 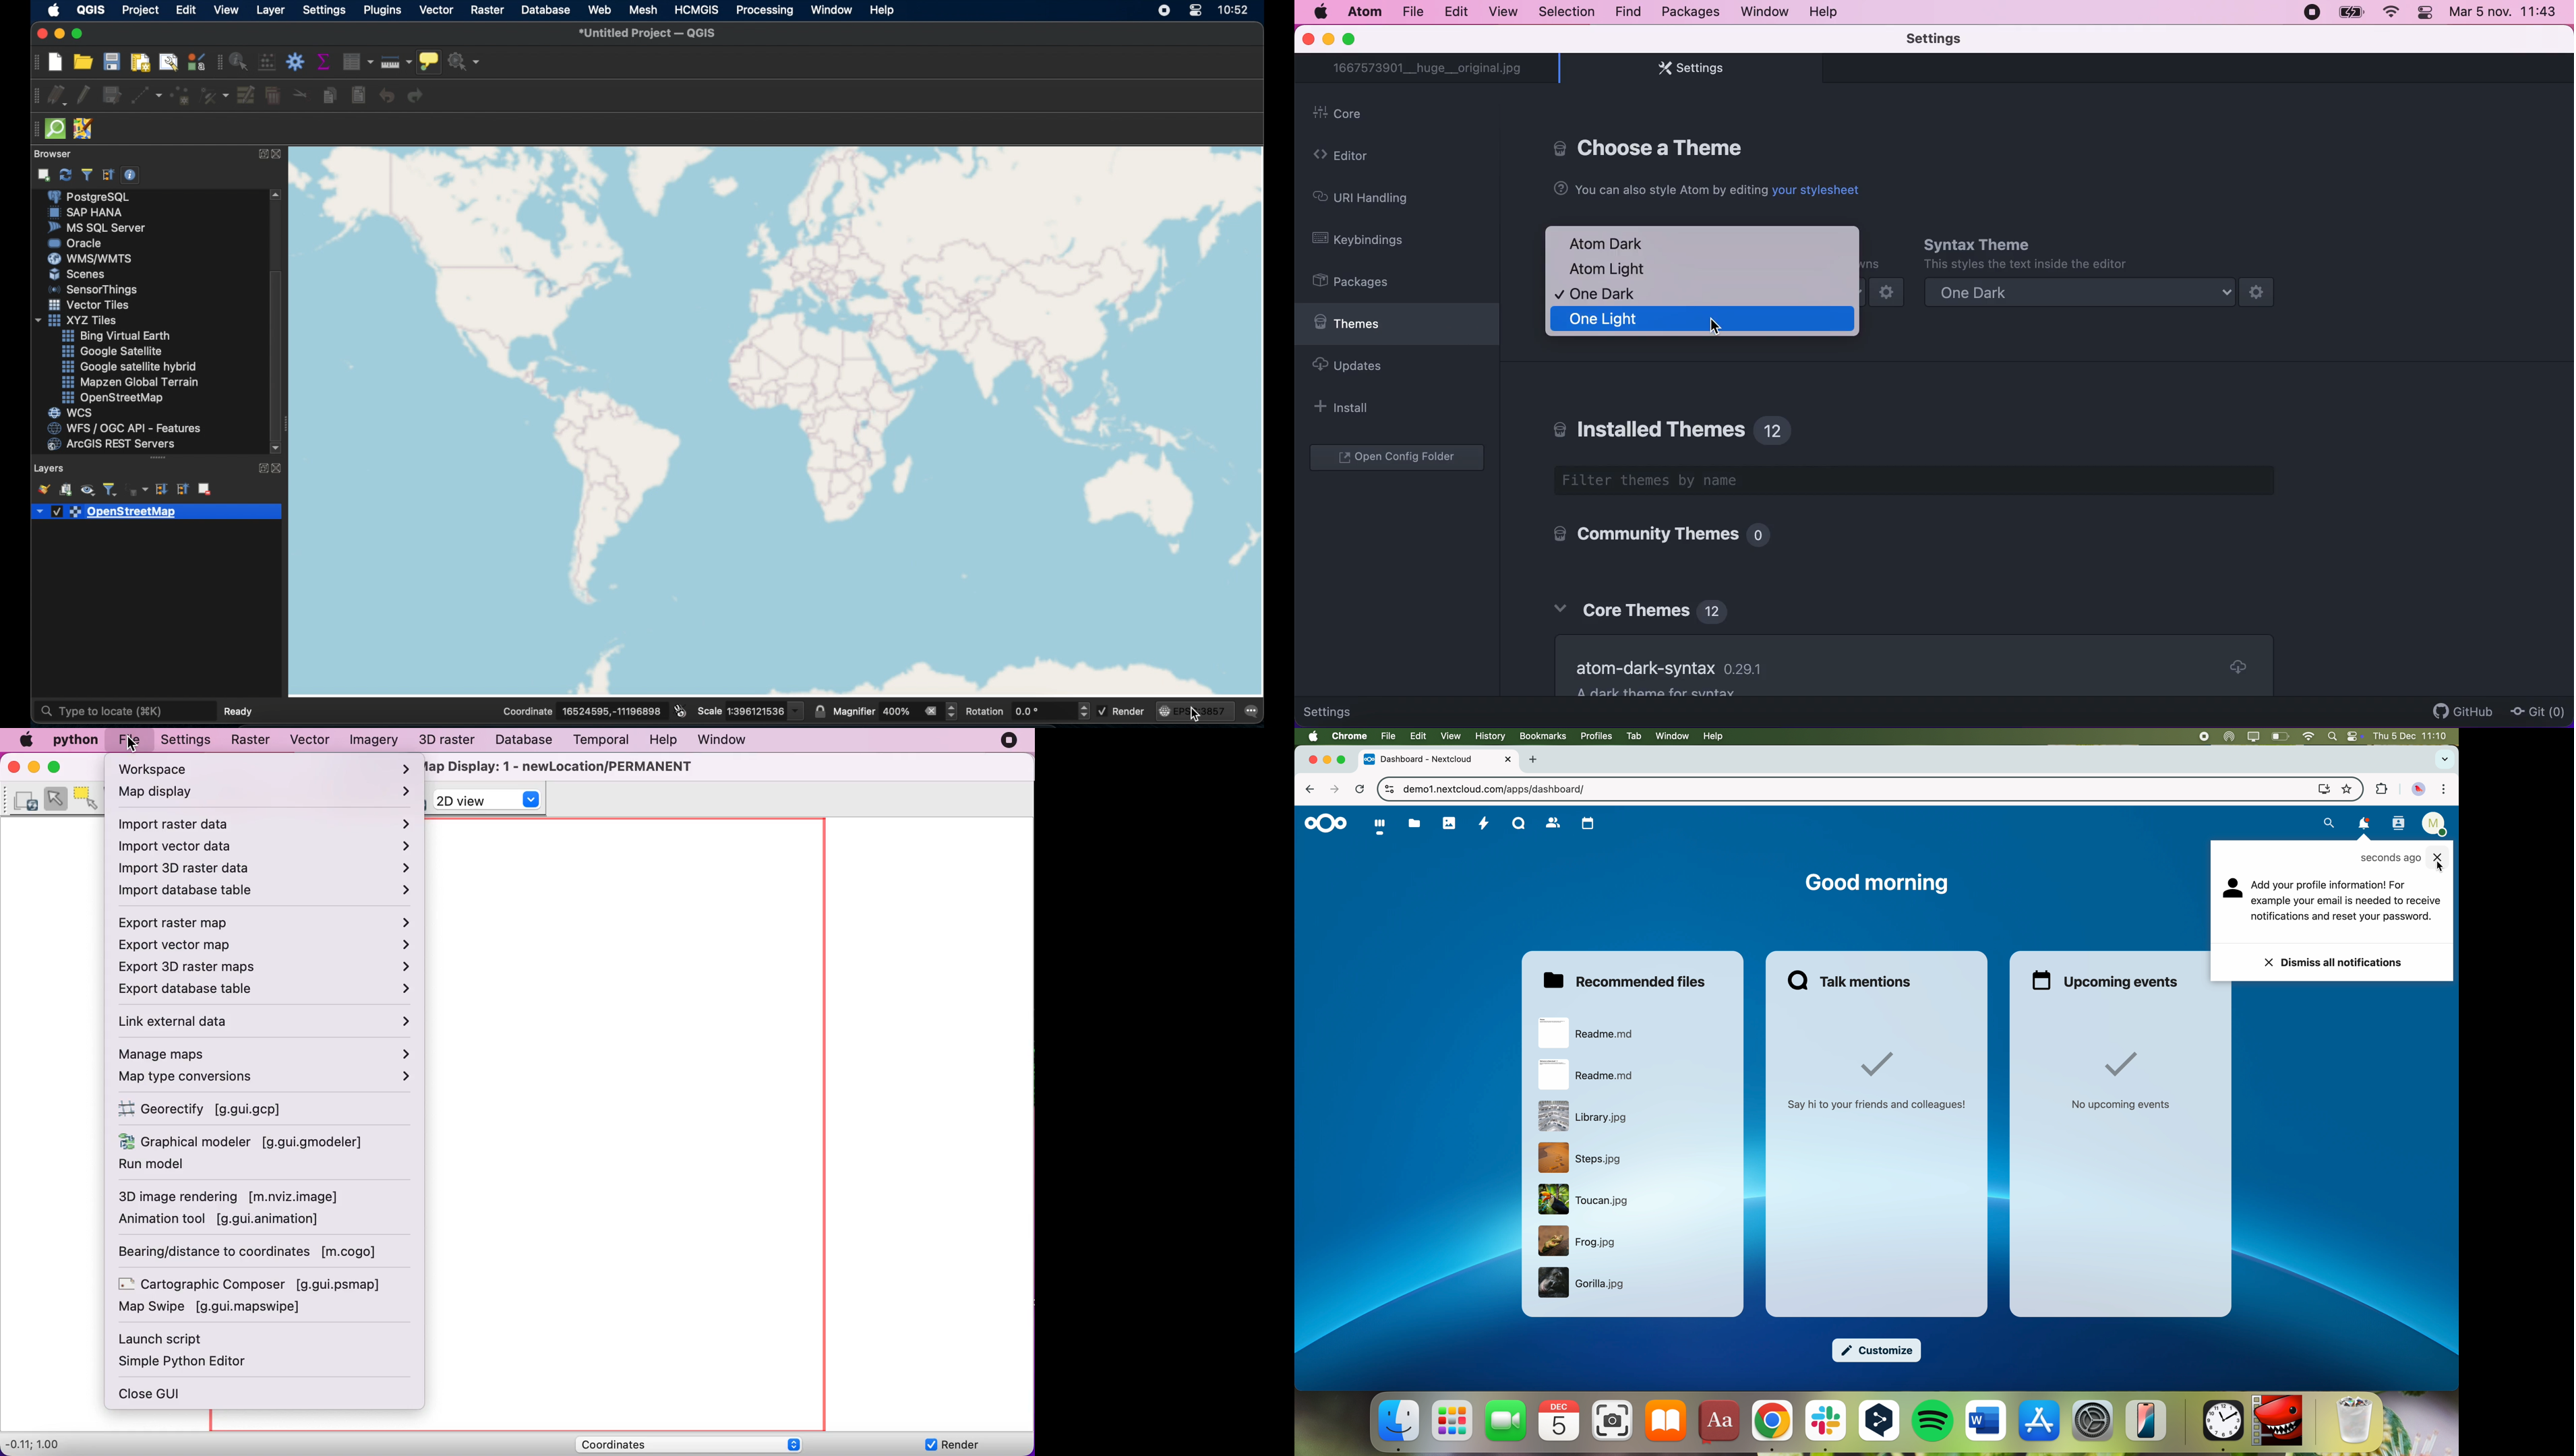 What do you see at coordinates (102, 197) in the screenshot?
I see `postgre sql` at bounding box center [102, 197].